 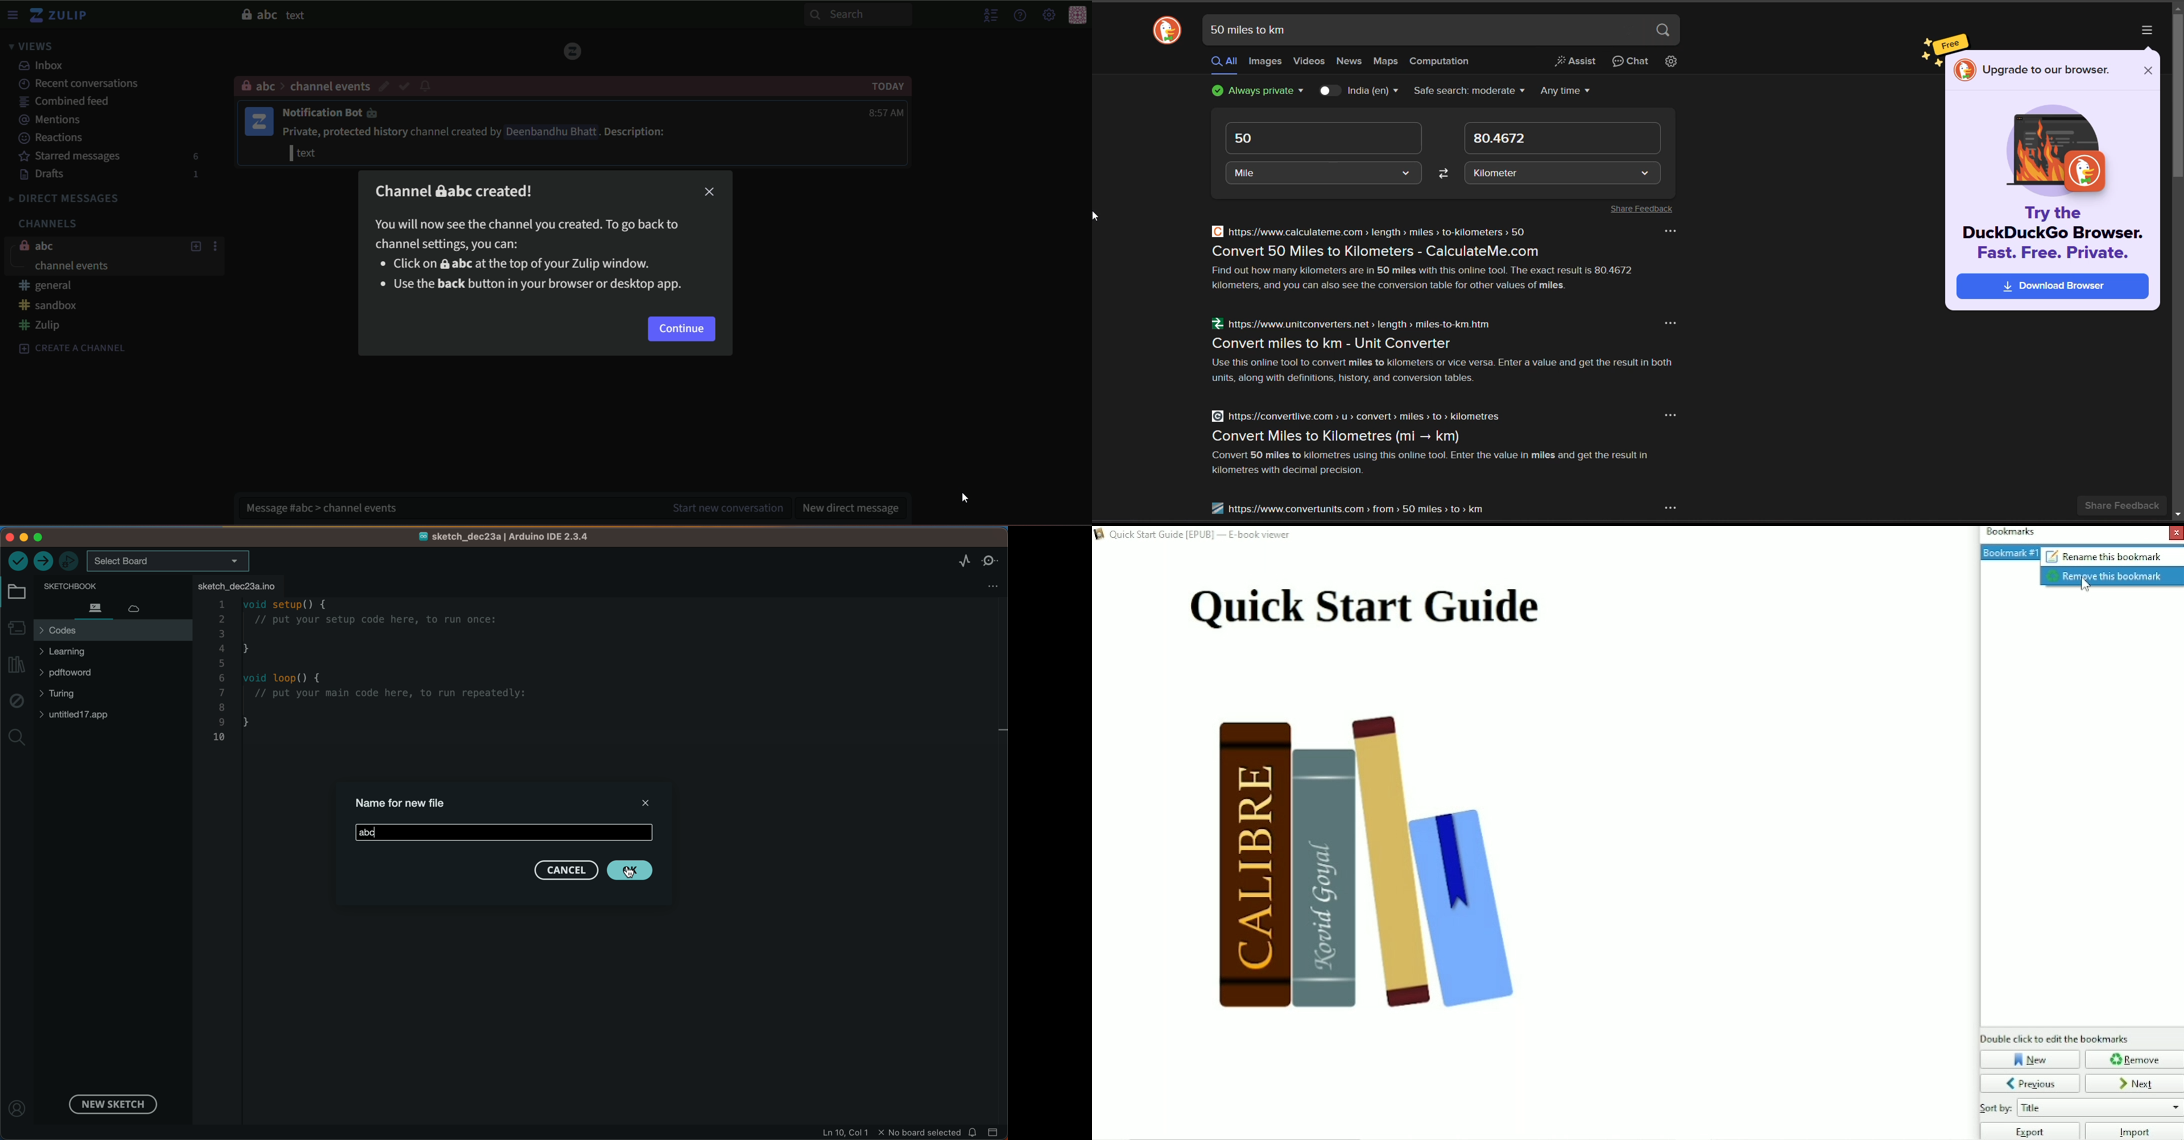 I want to click on drafts, so click(x=44, y=176).